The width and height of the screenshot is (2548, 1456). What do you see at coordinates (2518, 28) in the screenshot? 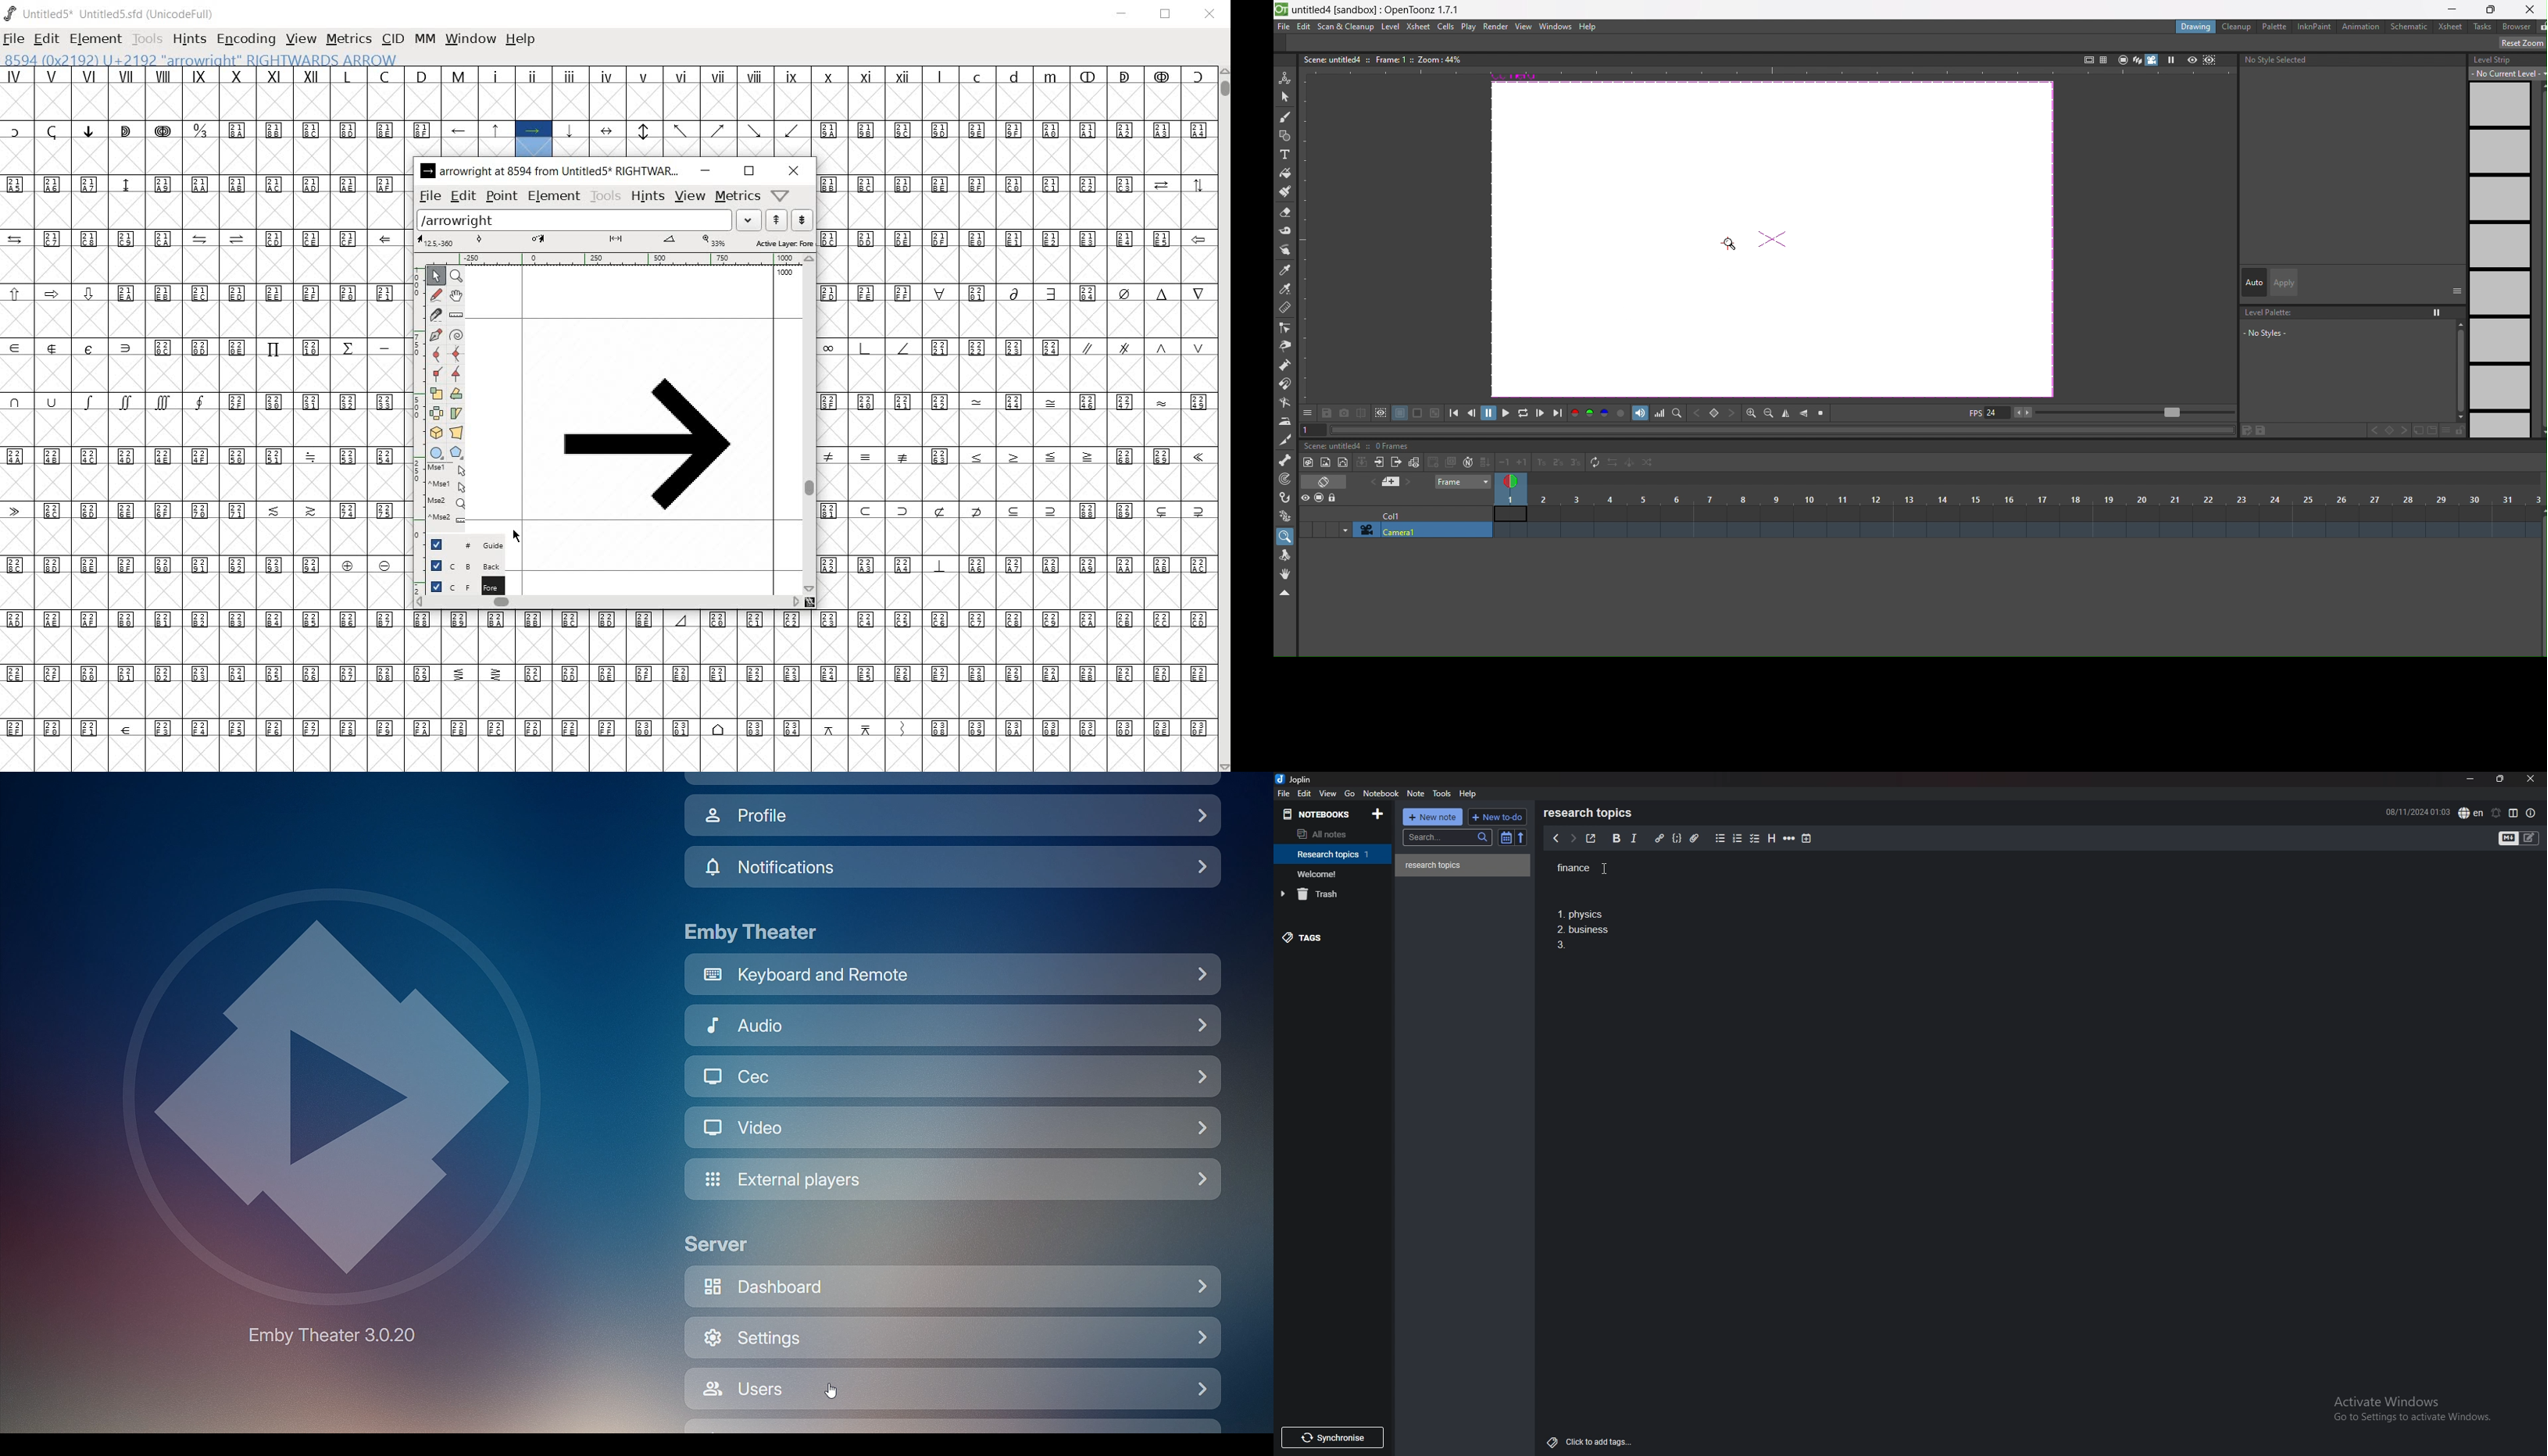
I see `browser` at bounding box center [2518, 28].